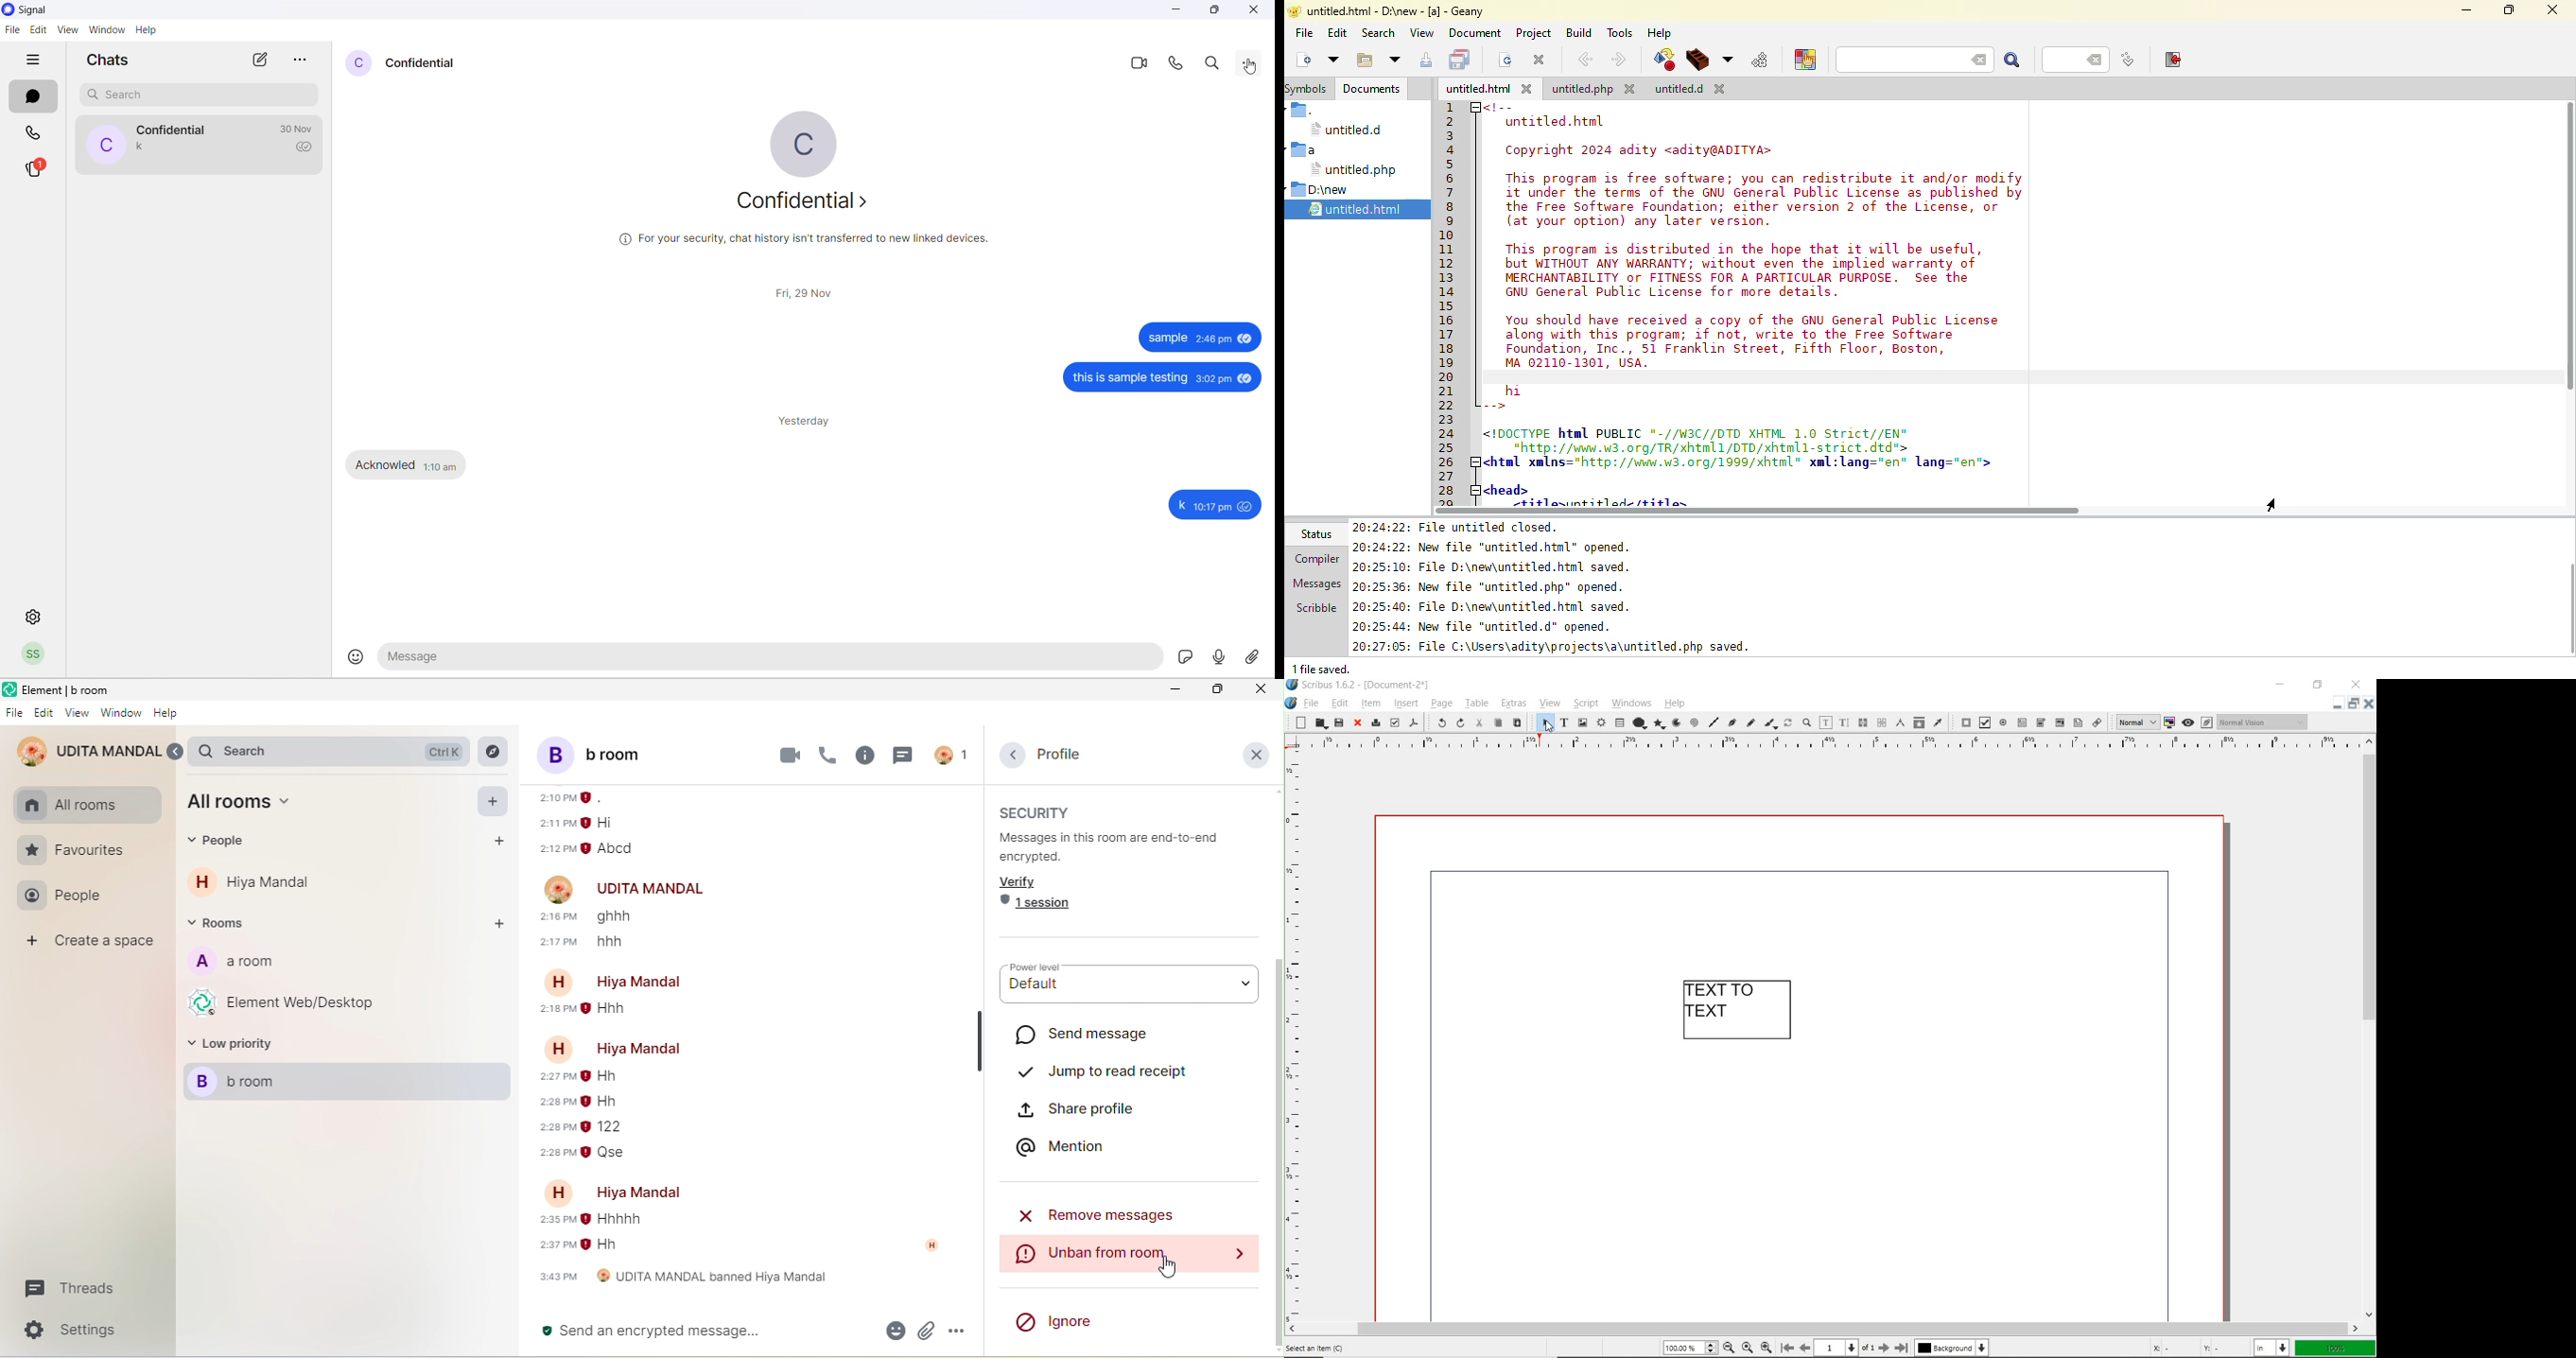  What do you see at coordinates (1436, 723) in the screenshot?
I see `undo` at bounding box center [1436, 723].